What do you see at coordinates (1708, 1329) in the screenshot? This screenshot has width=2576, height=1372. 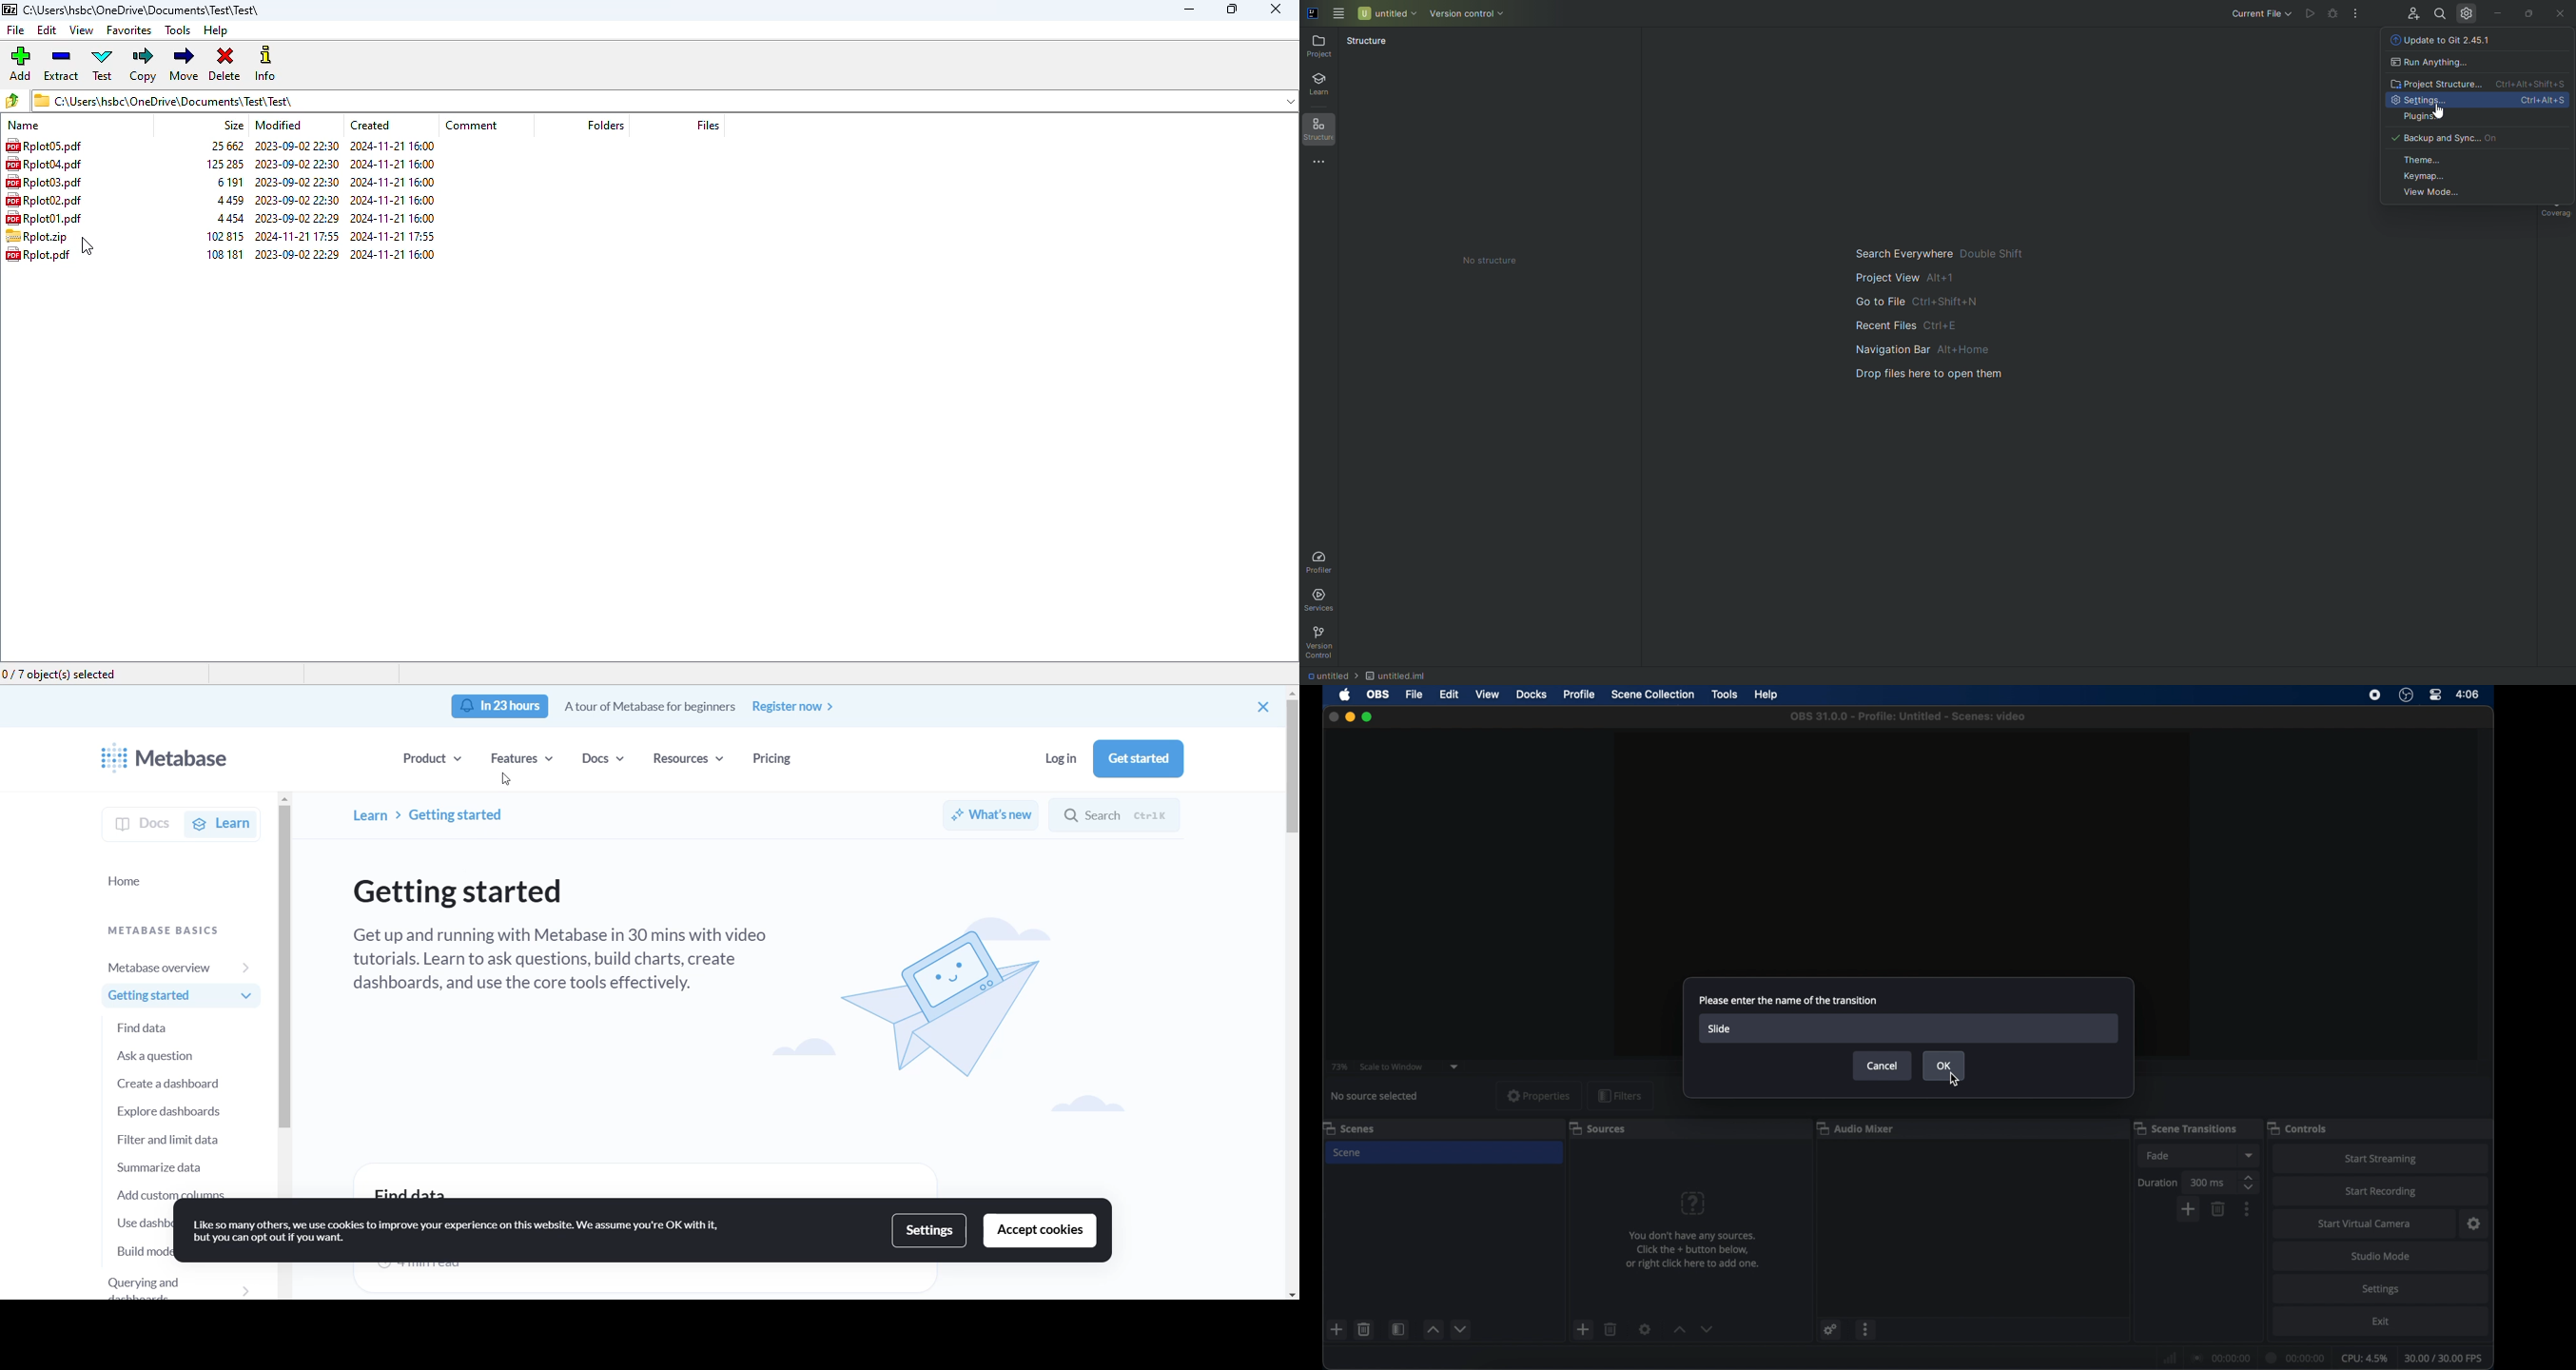 I see `decrement` at bounding box center [1708, 1329].